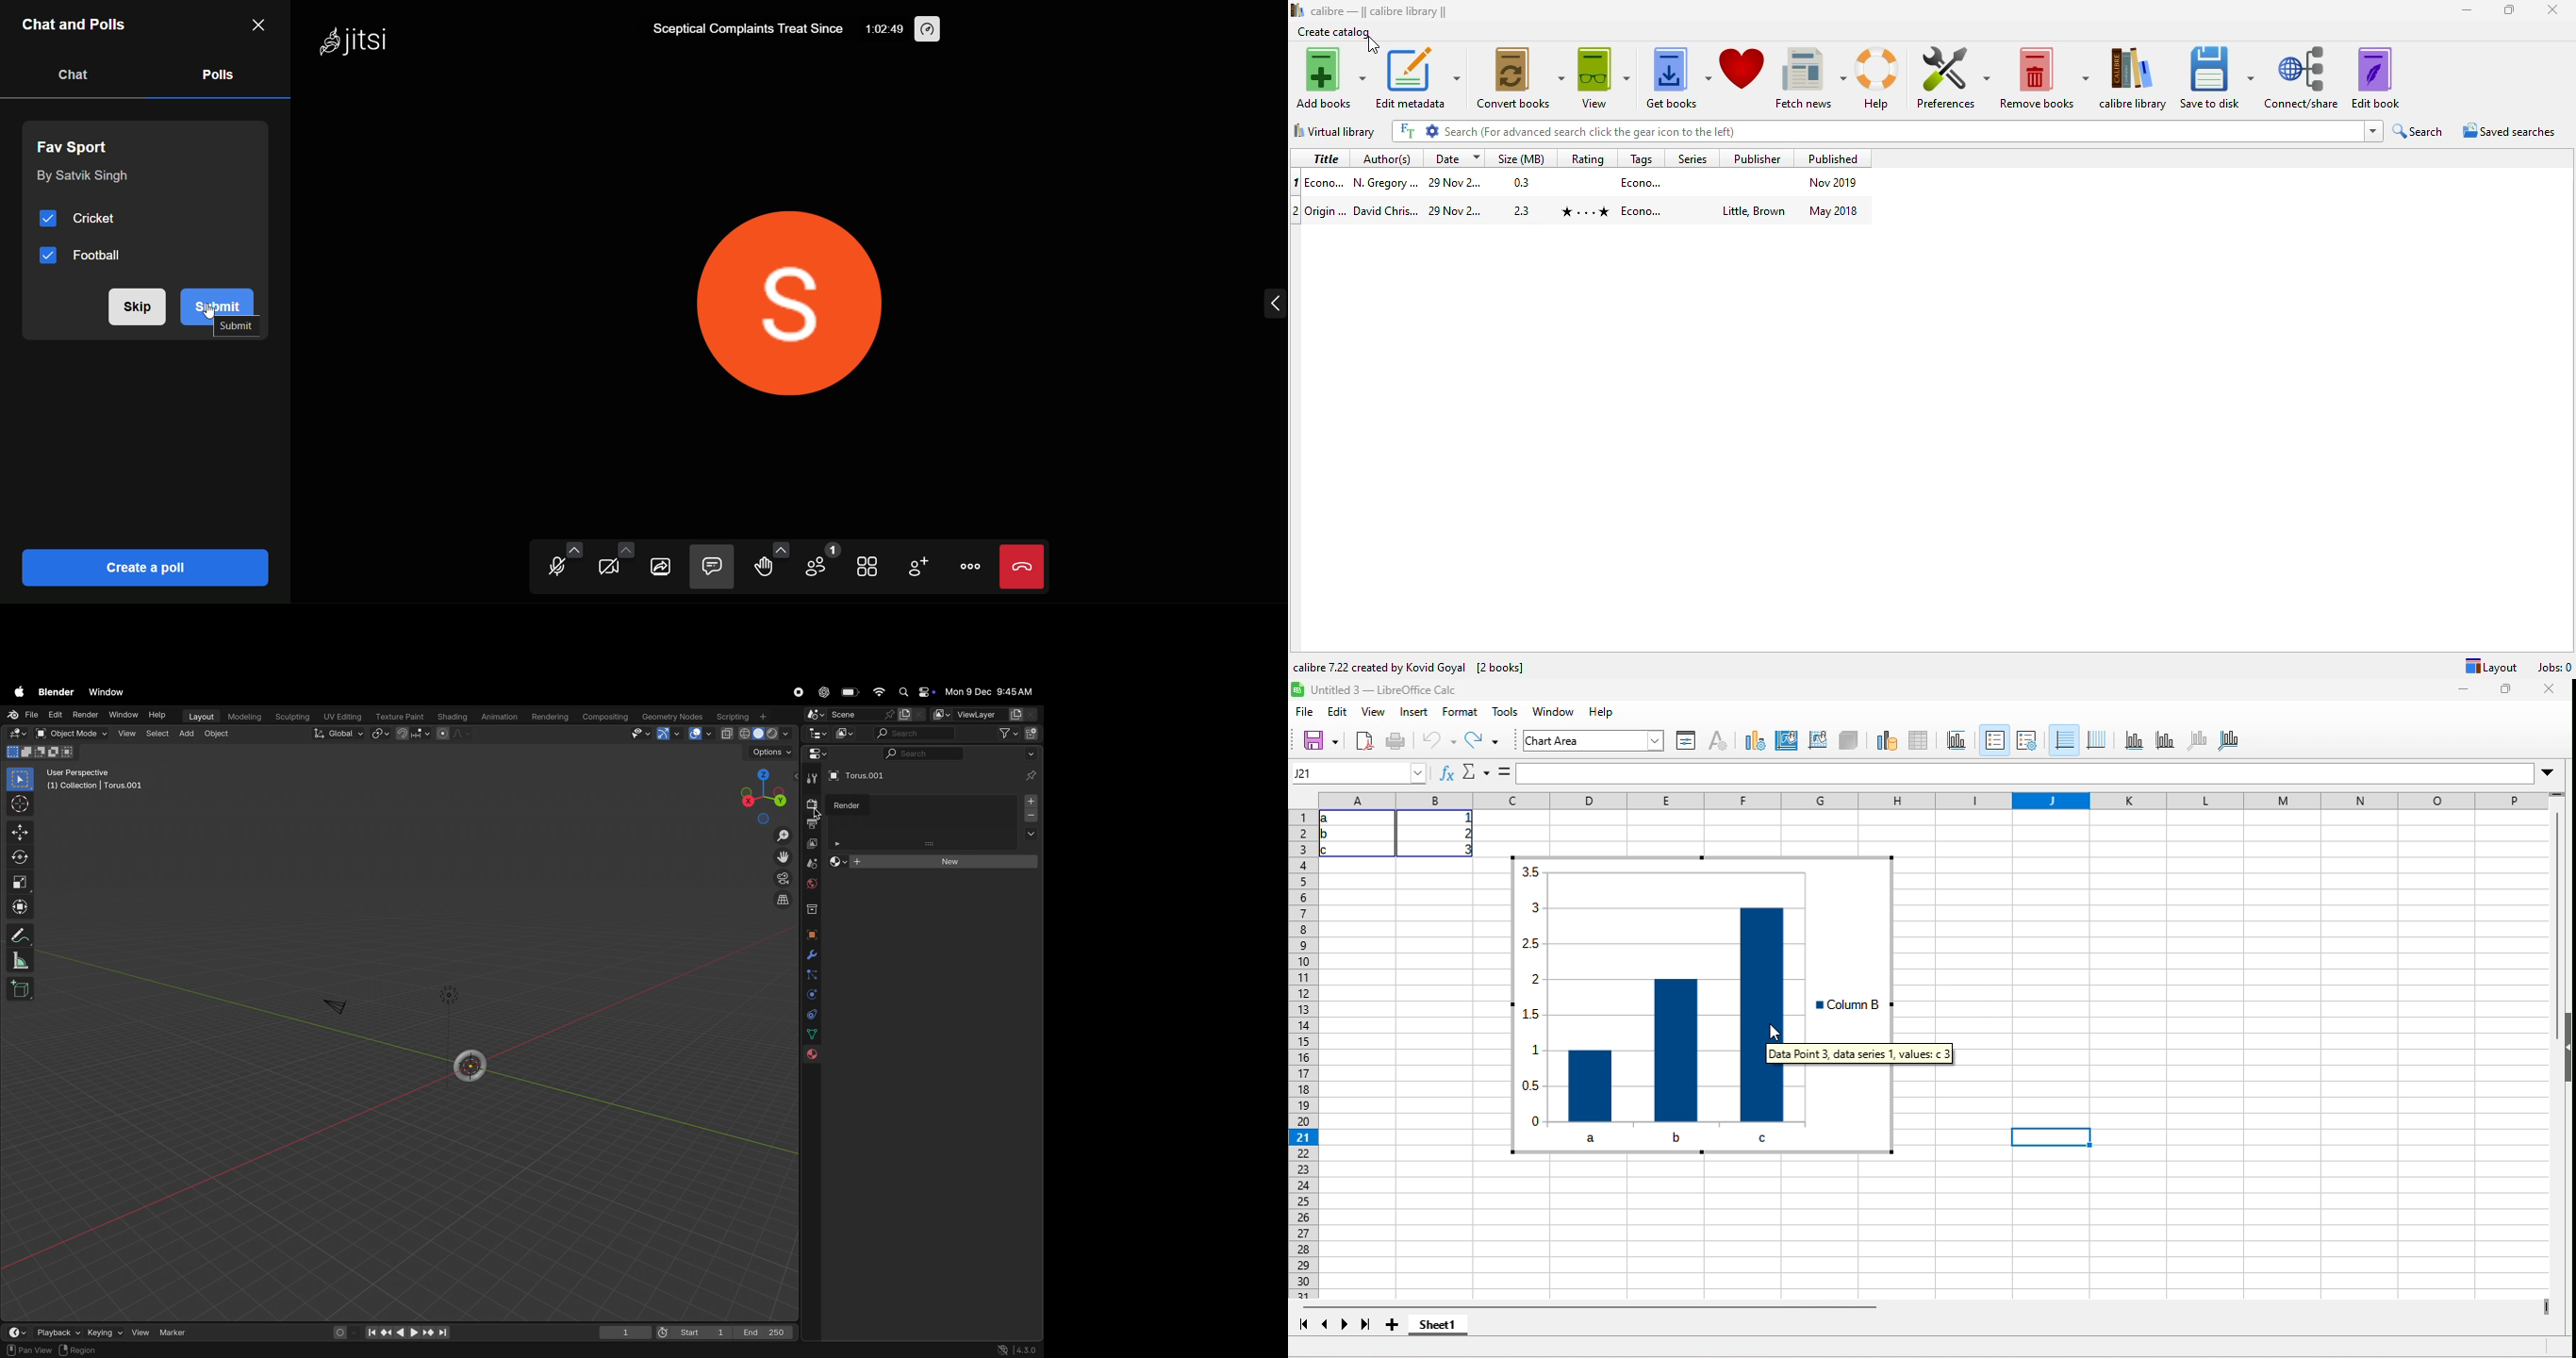 This screenshot has width=2576, height=1372. Describe the element at coordinates (177, 1334) in the screenshot. I see `marker` at that location.